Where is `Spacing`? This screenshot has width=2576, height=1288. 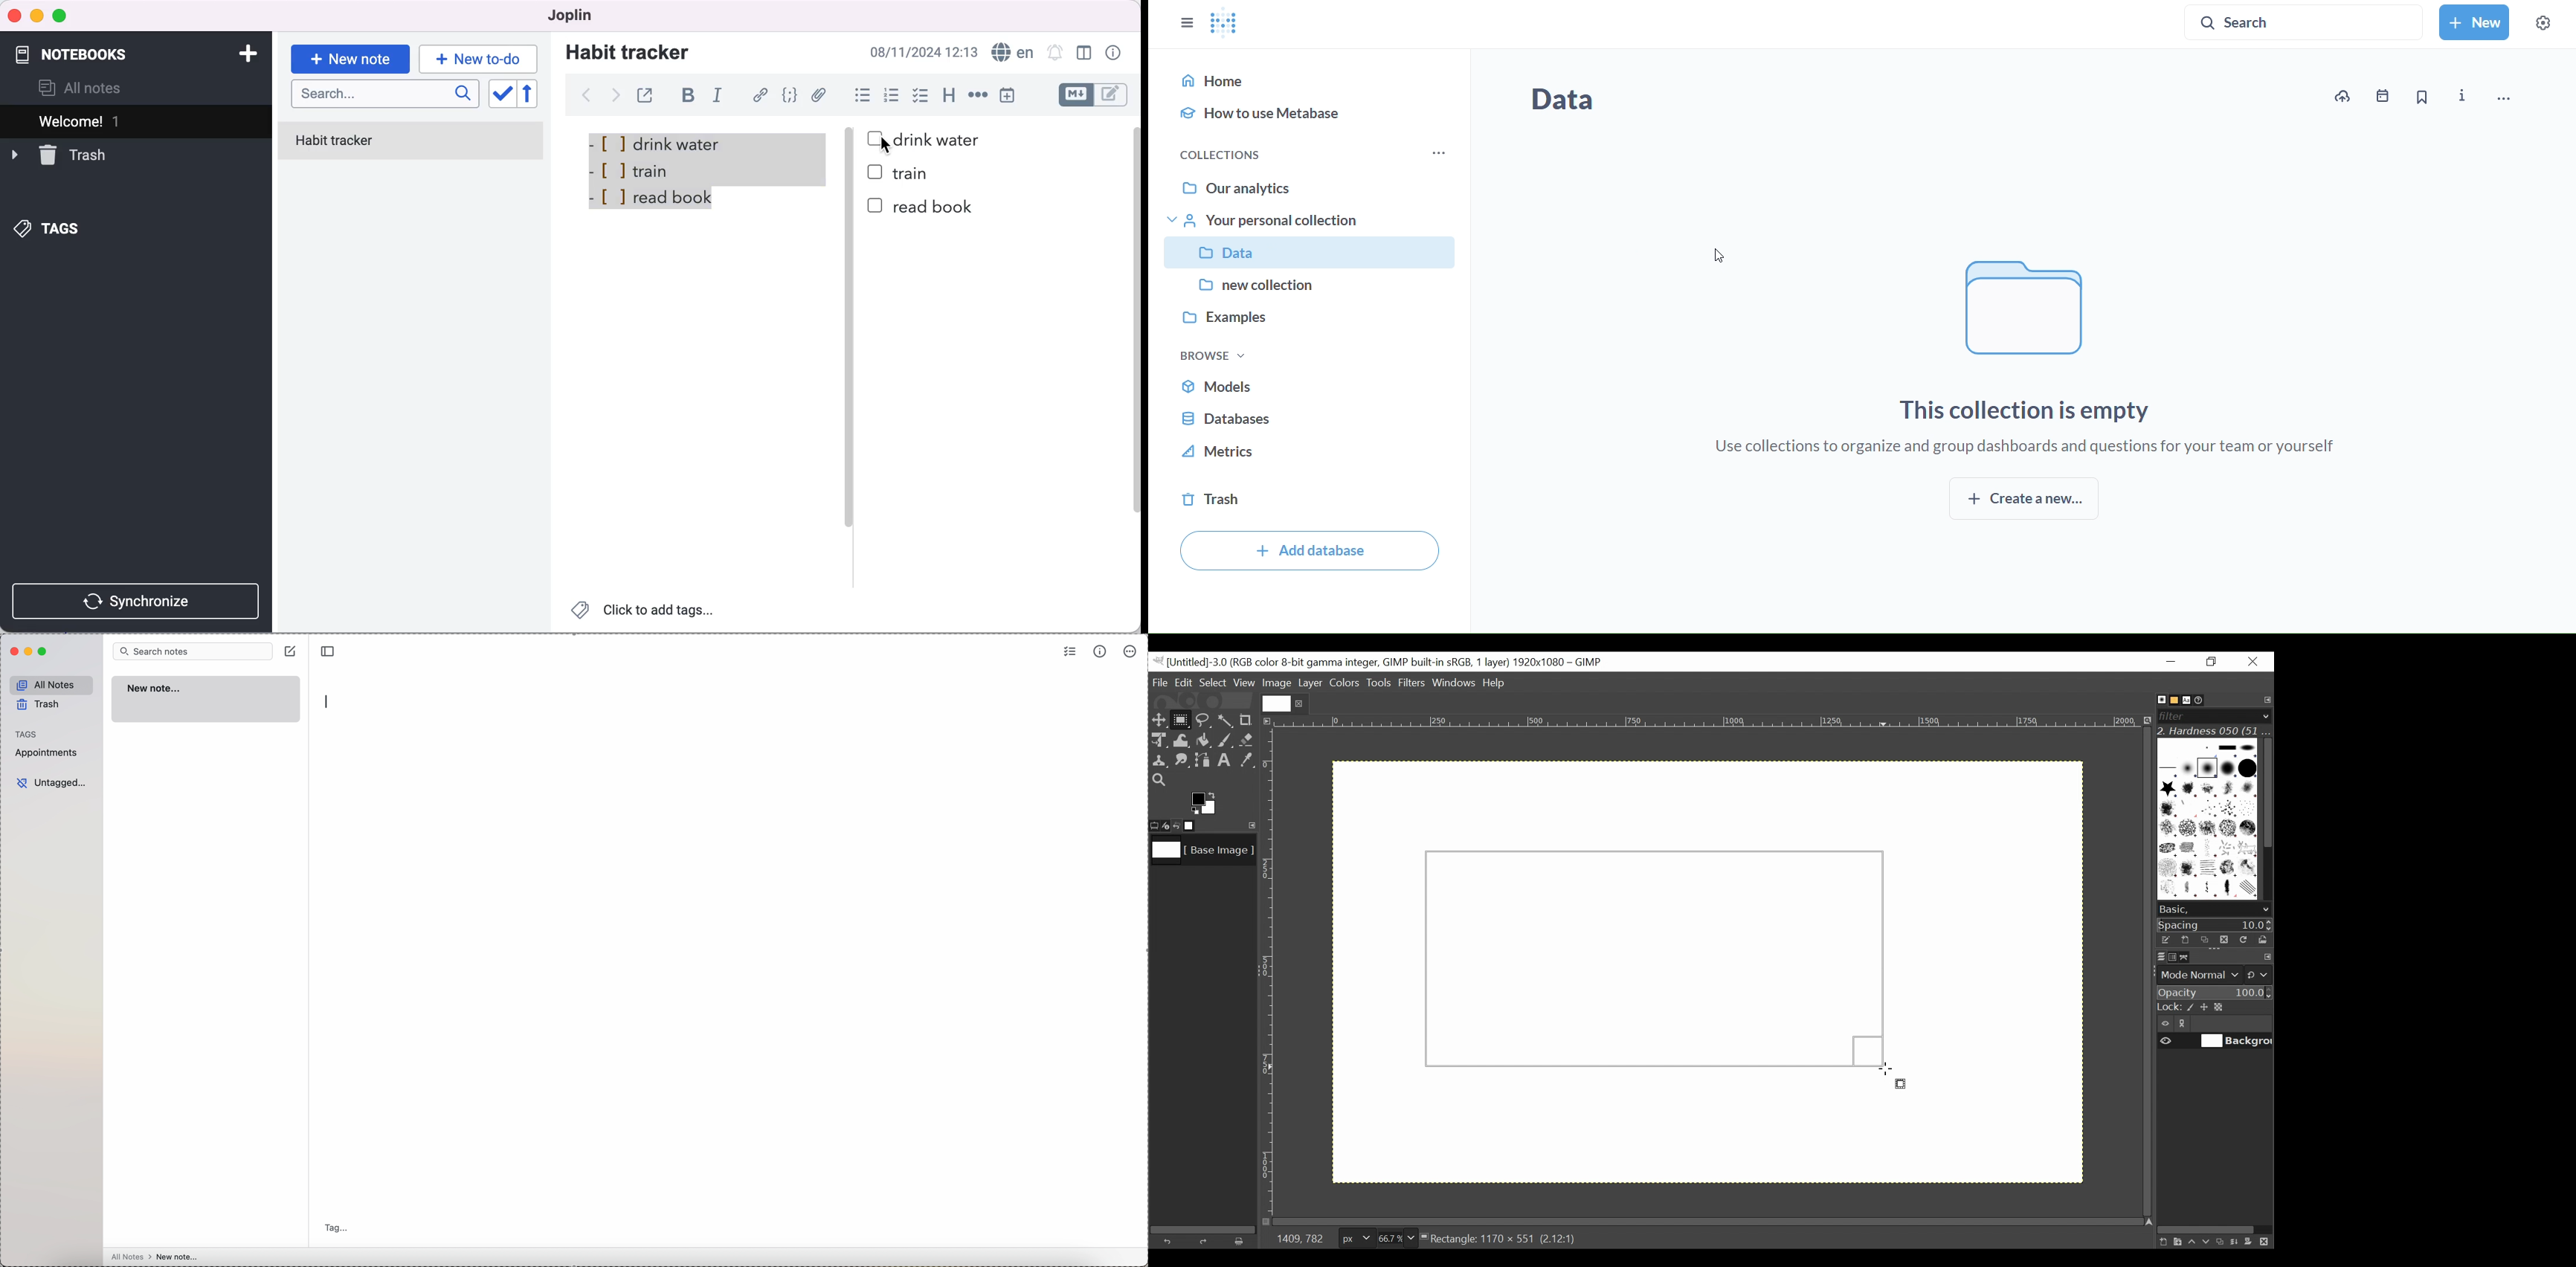
Spacing is located at coordinates (2215, 924).